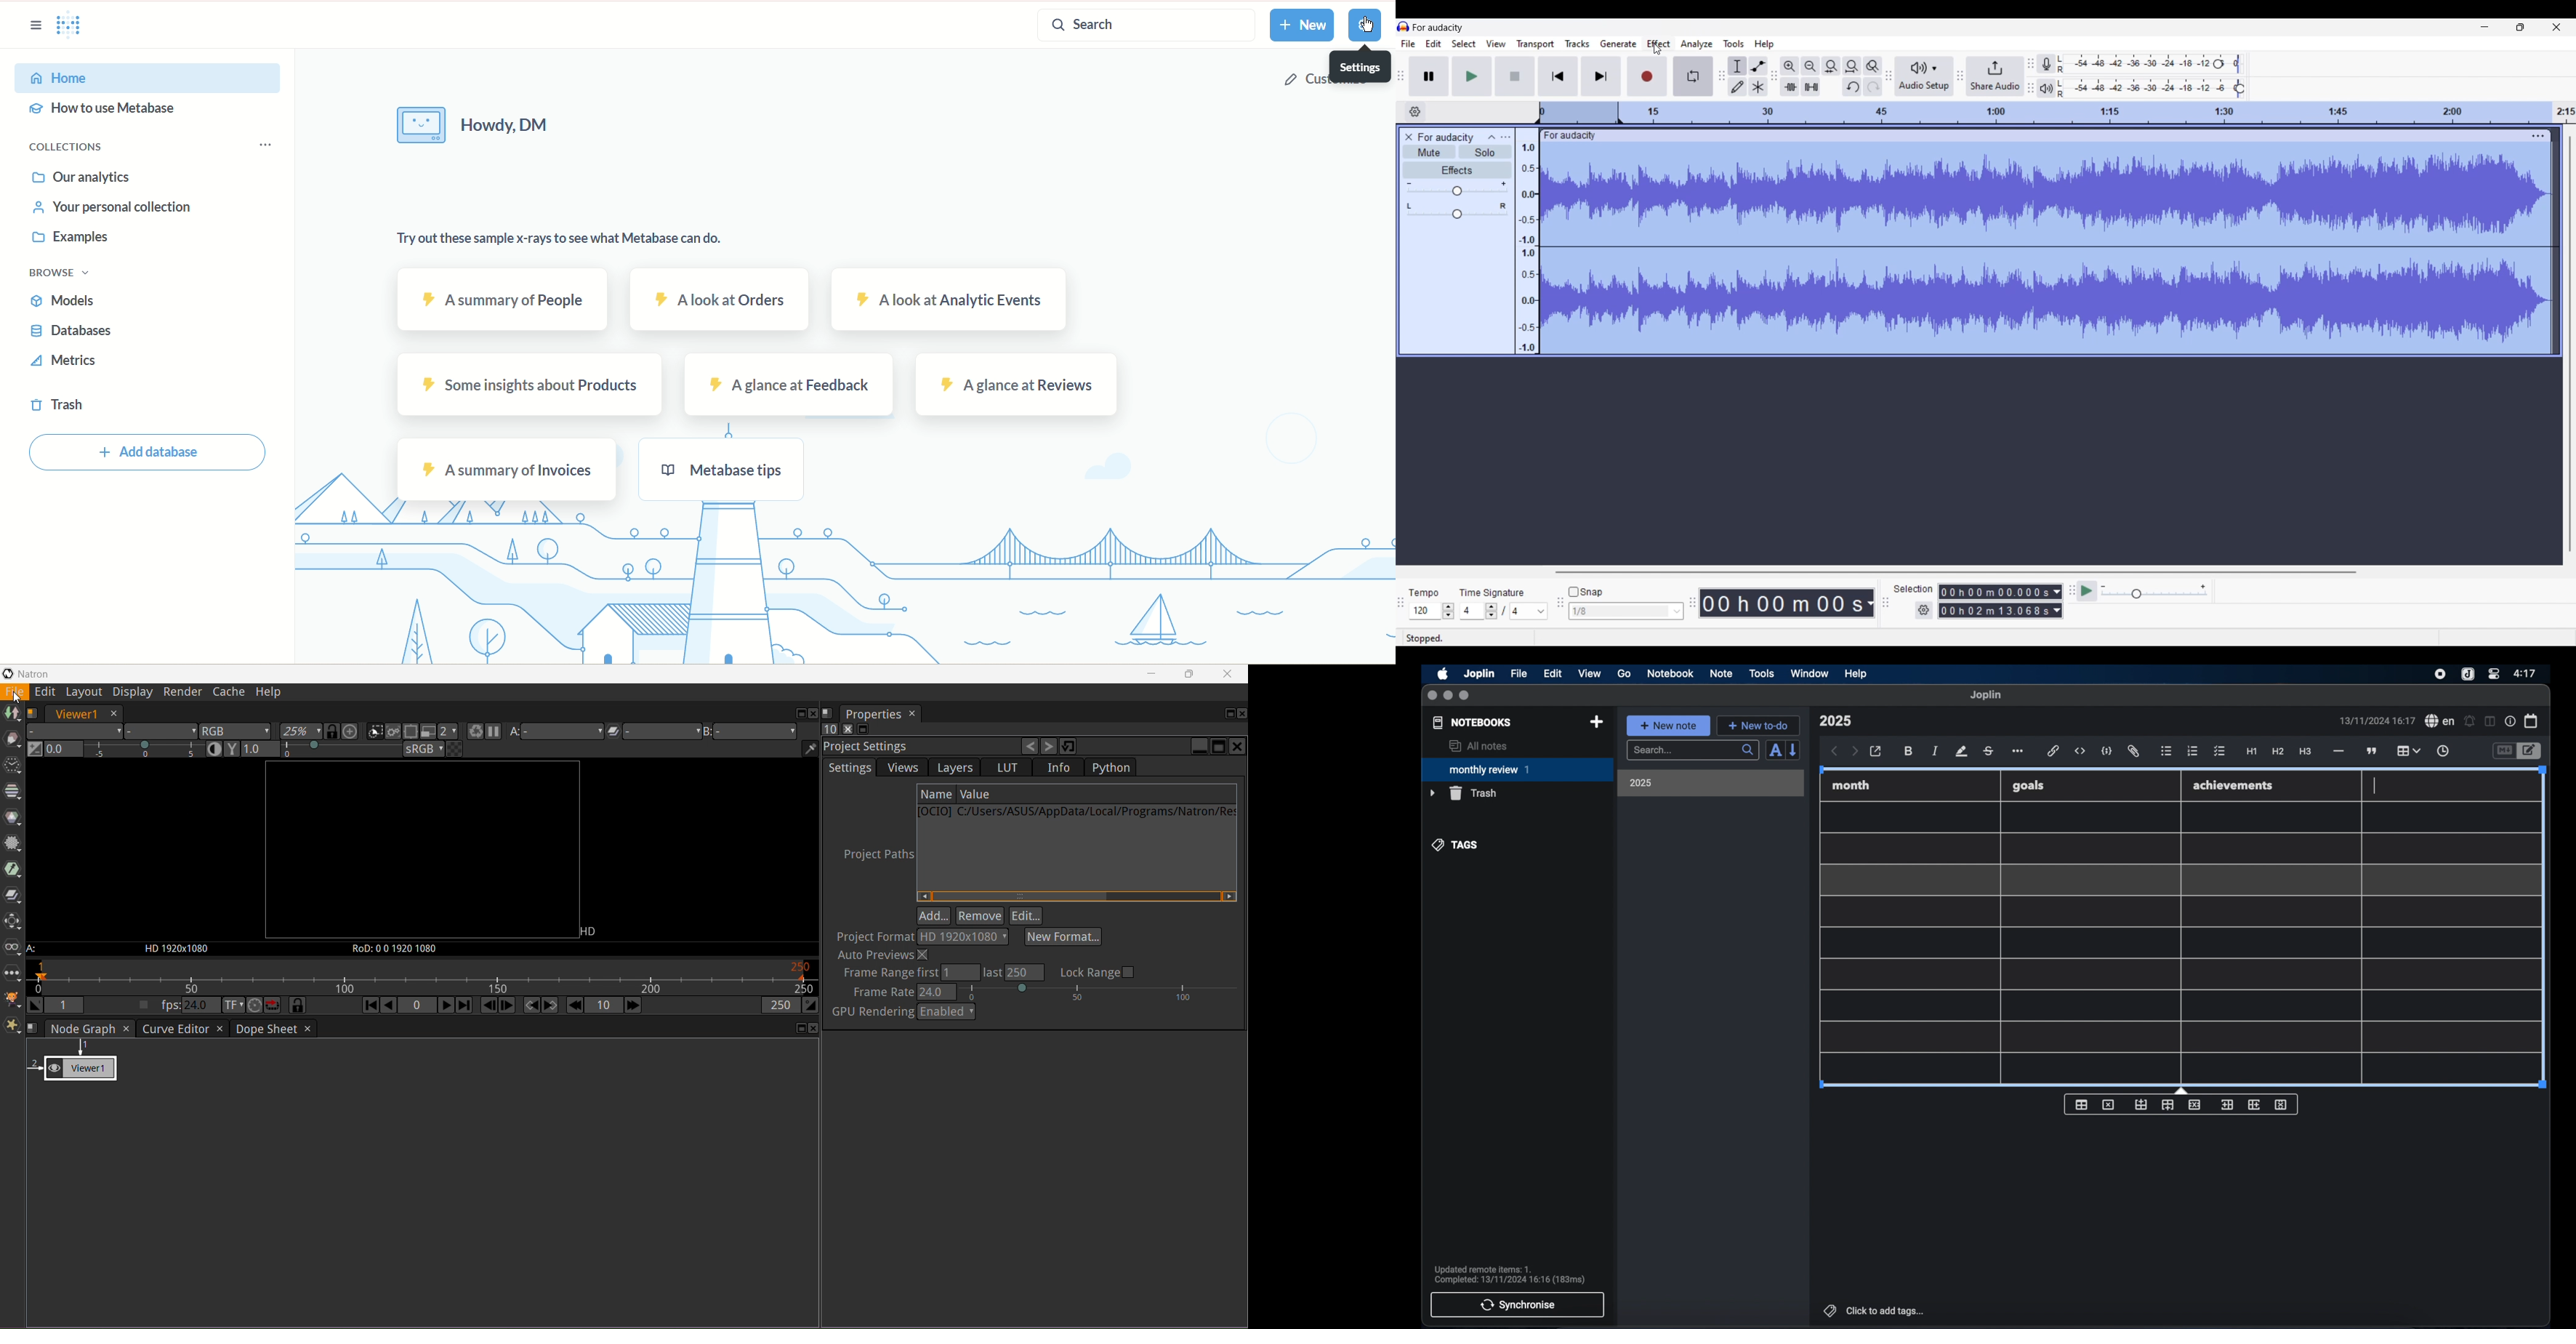 This screenshot has width=2576, height=1344. I want to click on The operation applied between viewer inputs A and B, so click(653, 731).